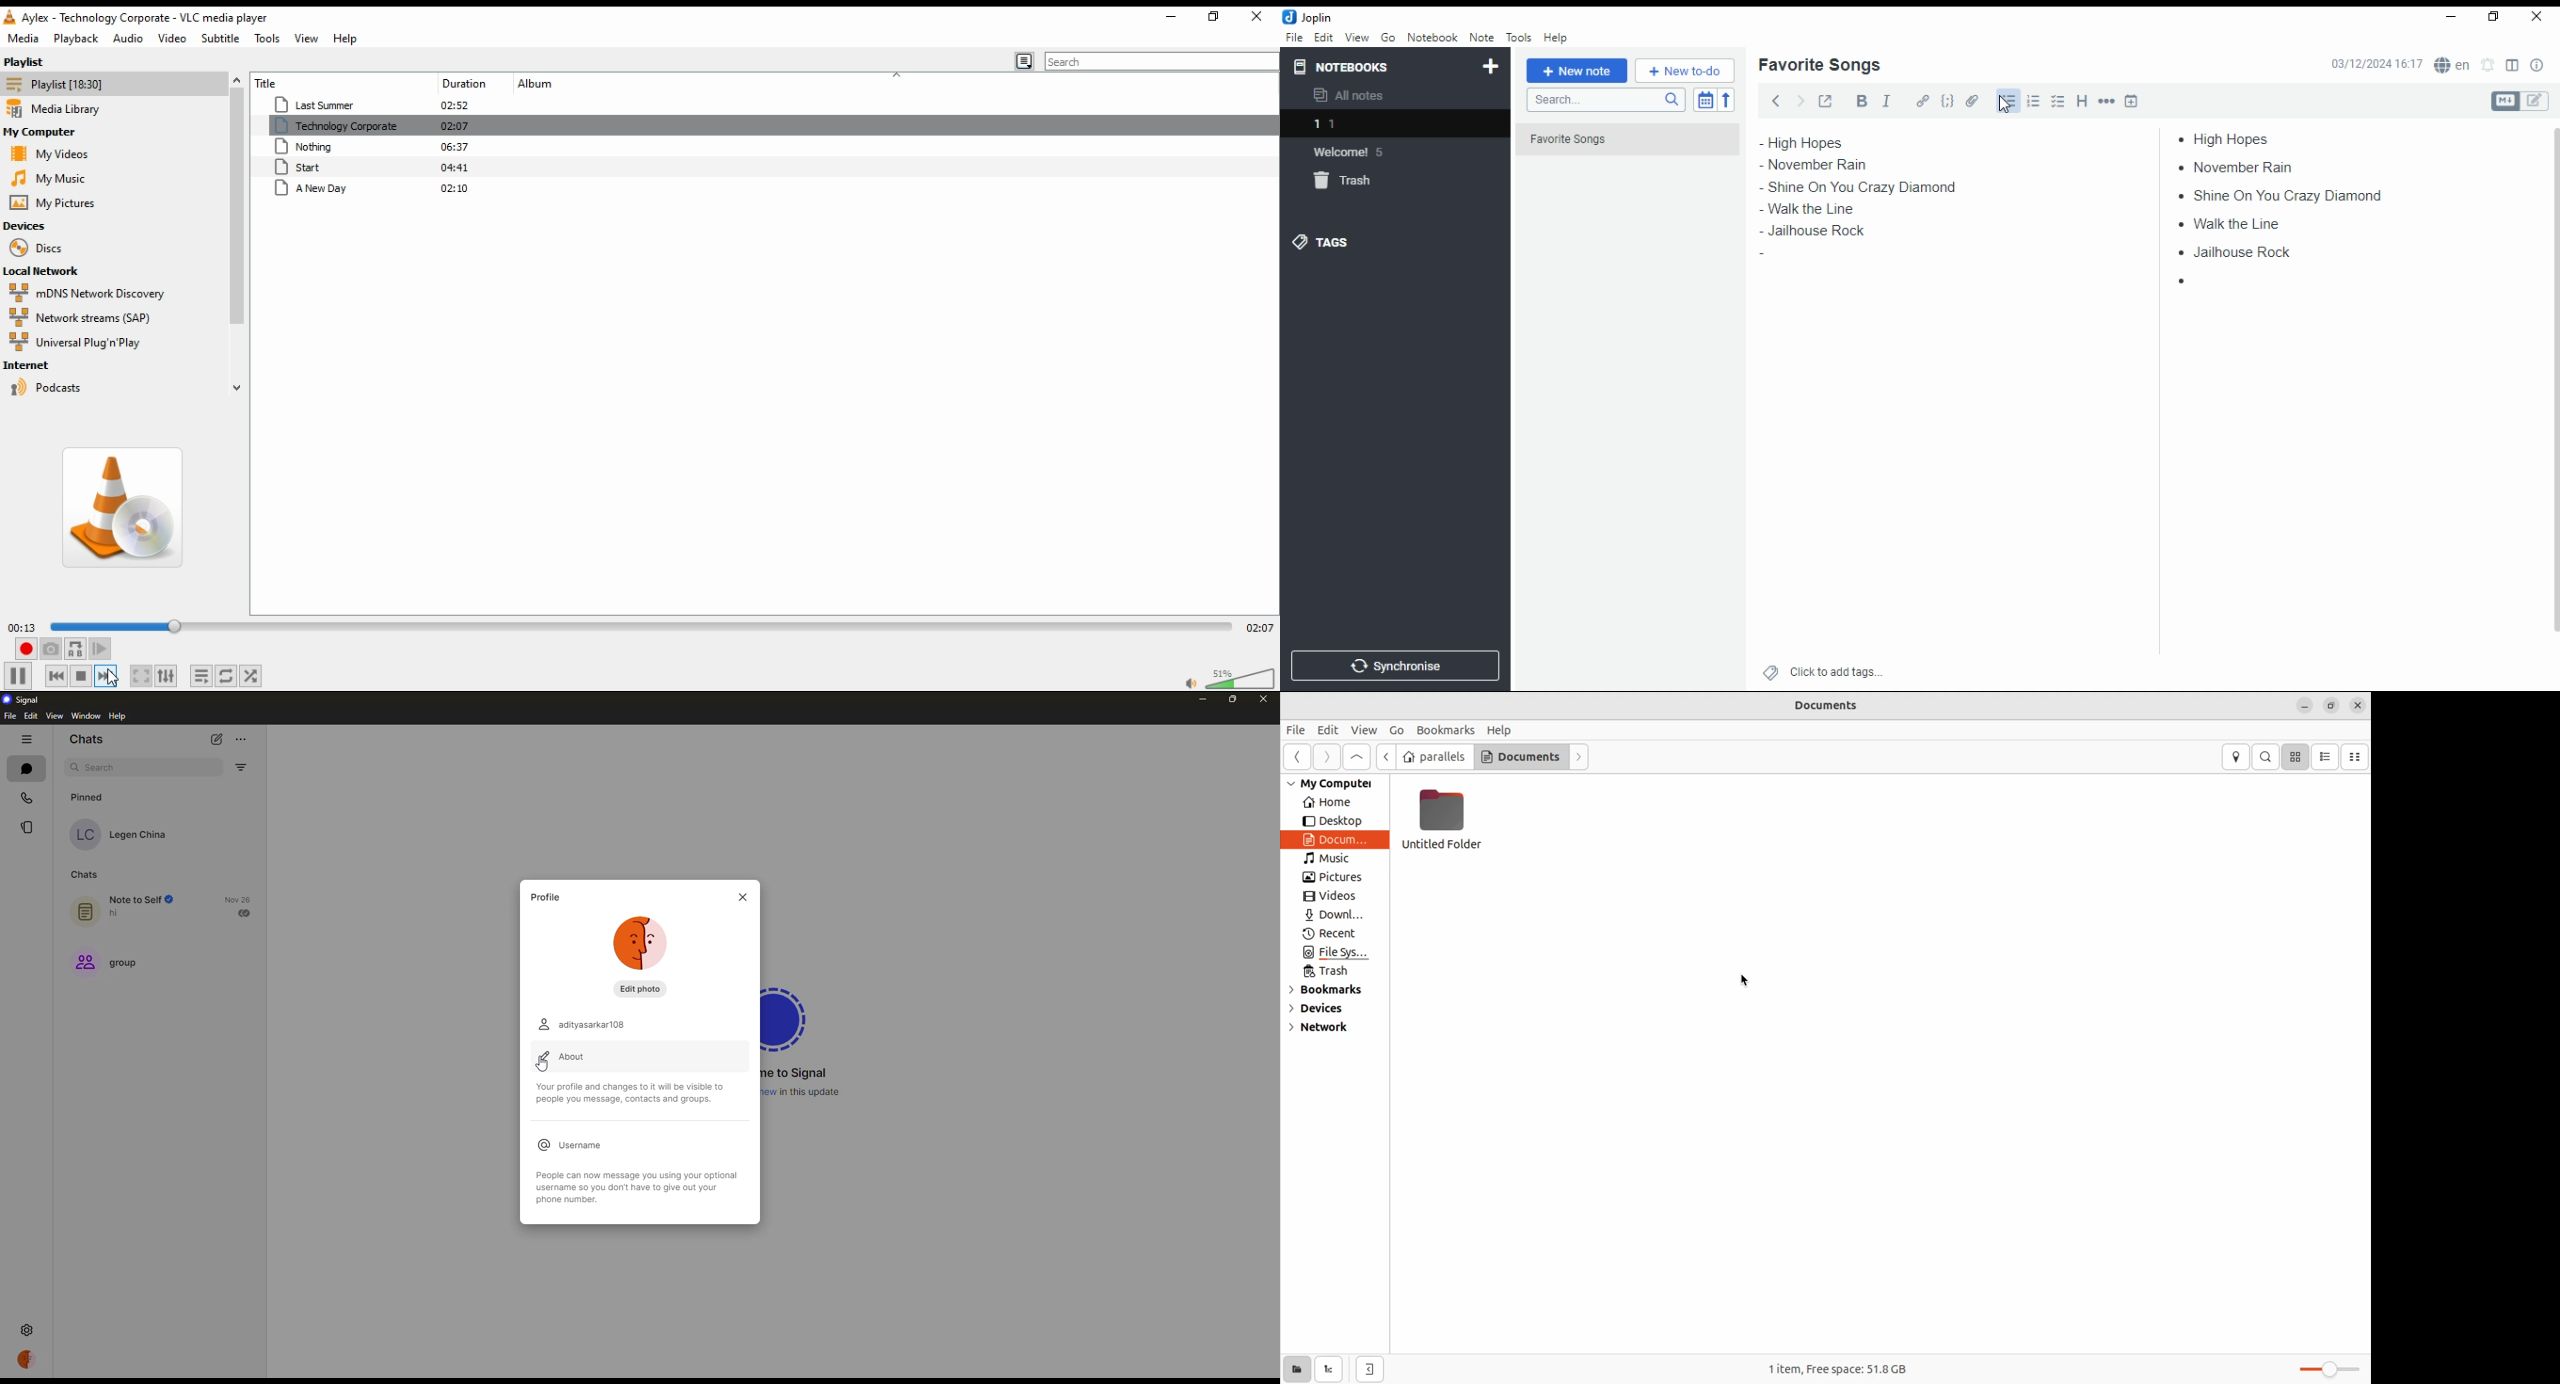 The width and height of the screenshot is (2576, 1400). Describe the element at coordinates (2034, 100) in the screenshot. I see `number list` at that location.